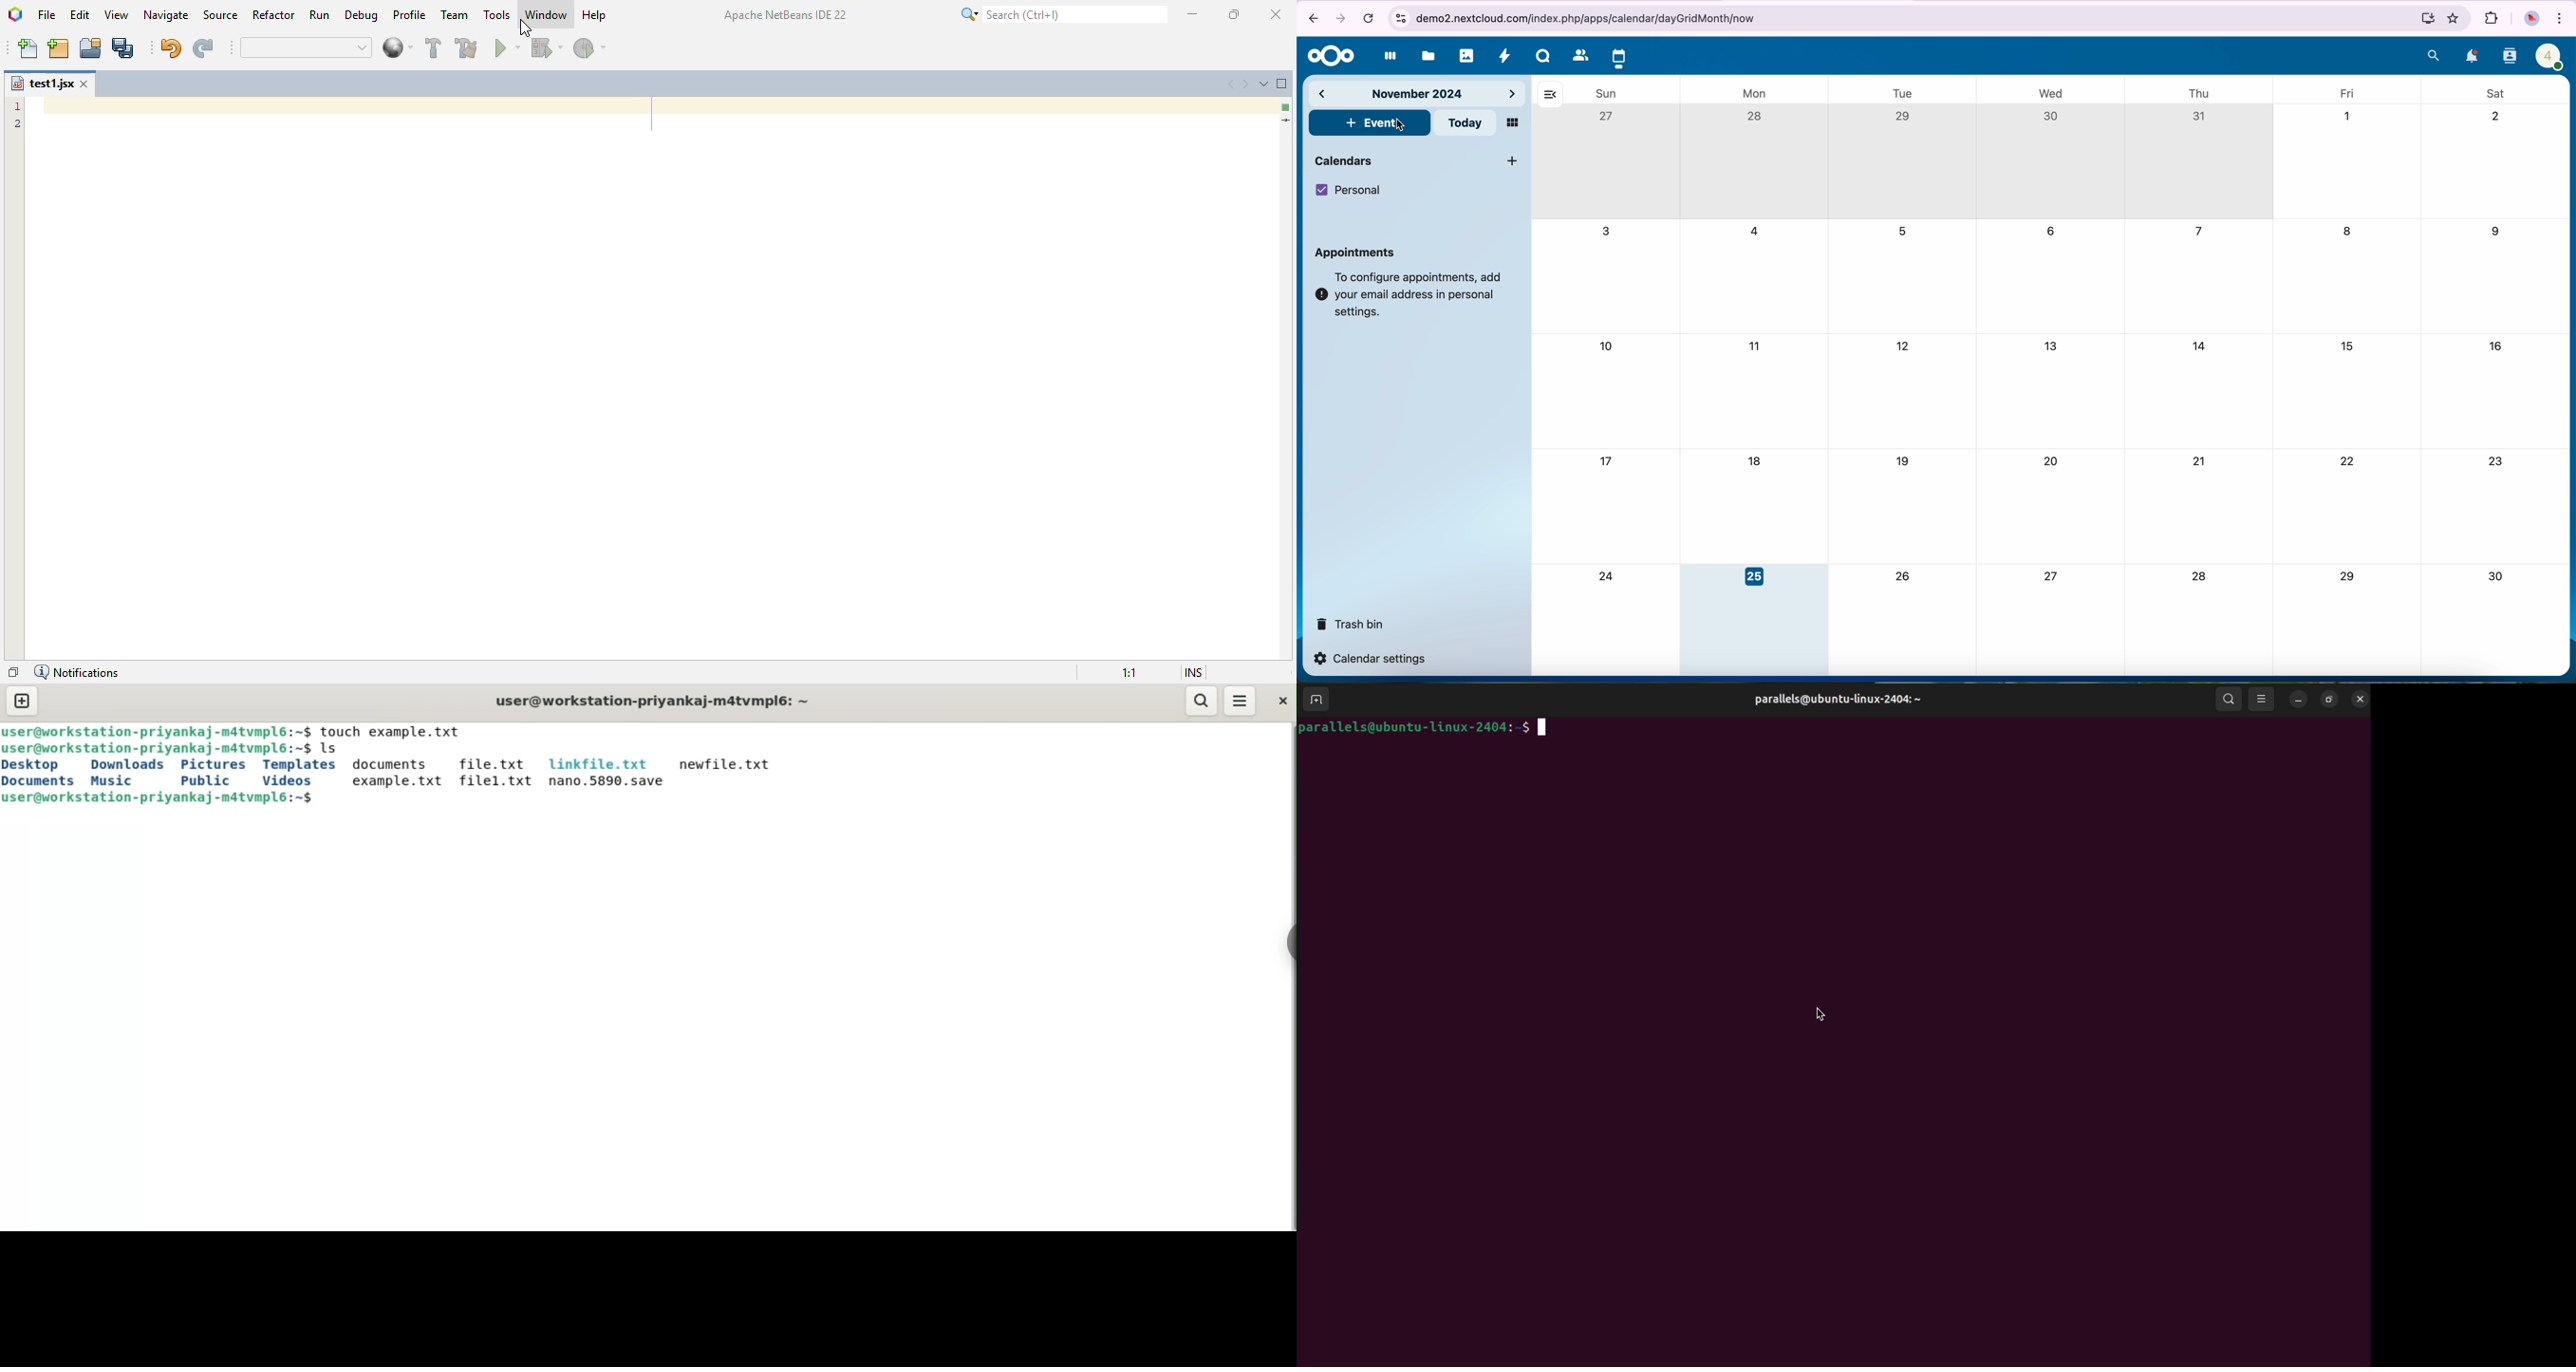  Describe the element at coordinates (1906, 576) in the screenshot. I see `26` at that location.